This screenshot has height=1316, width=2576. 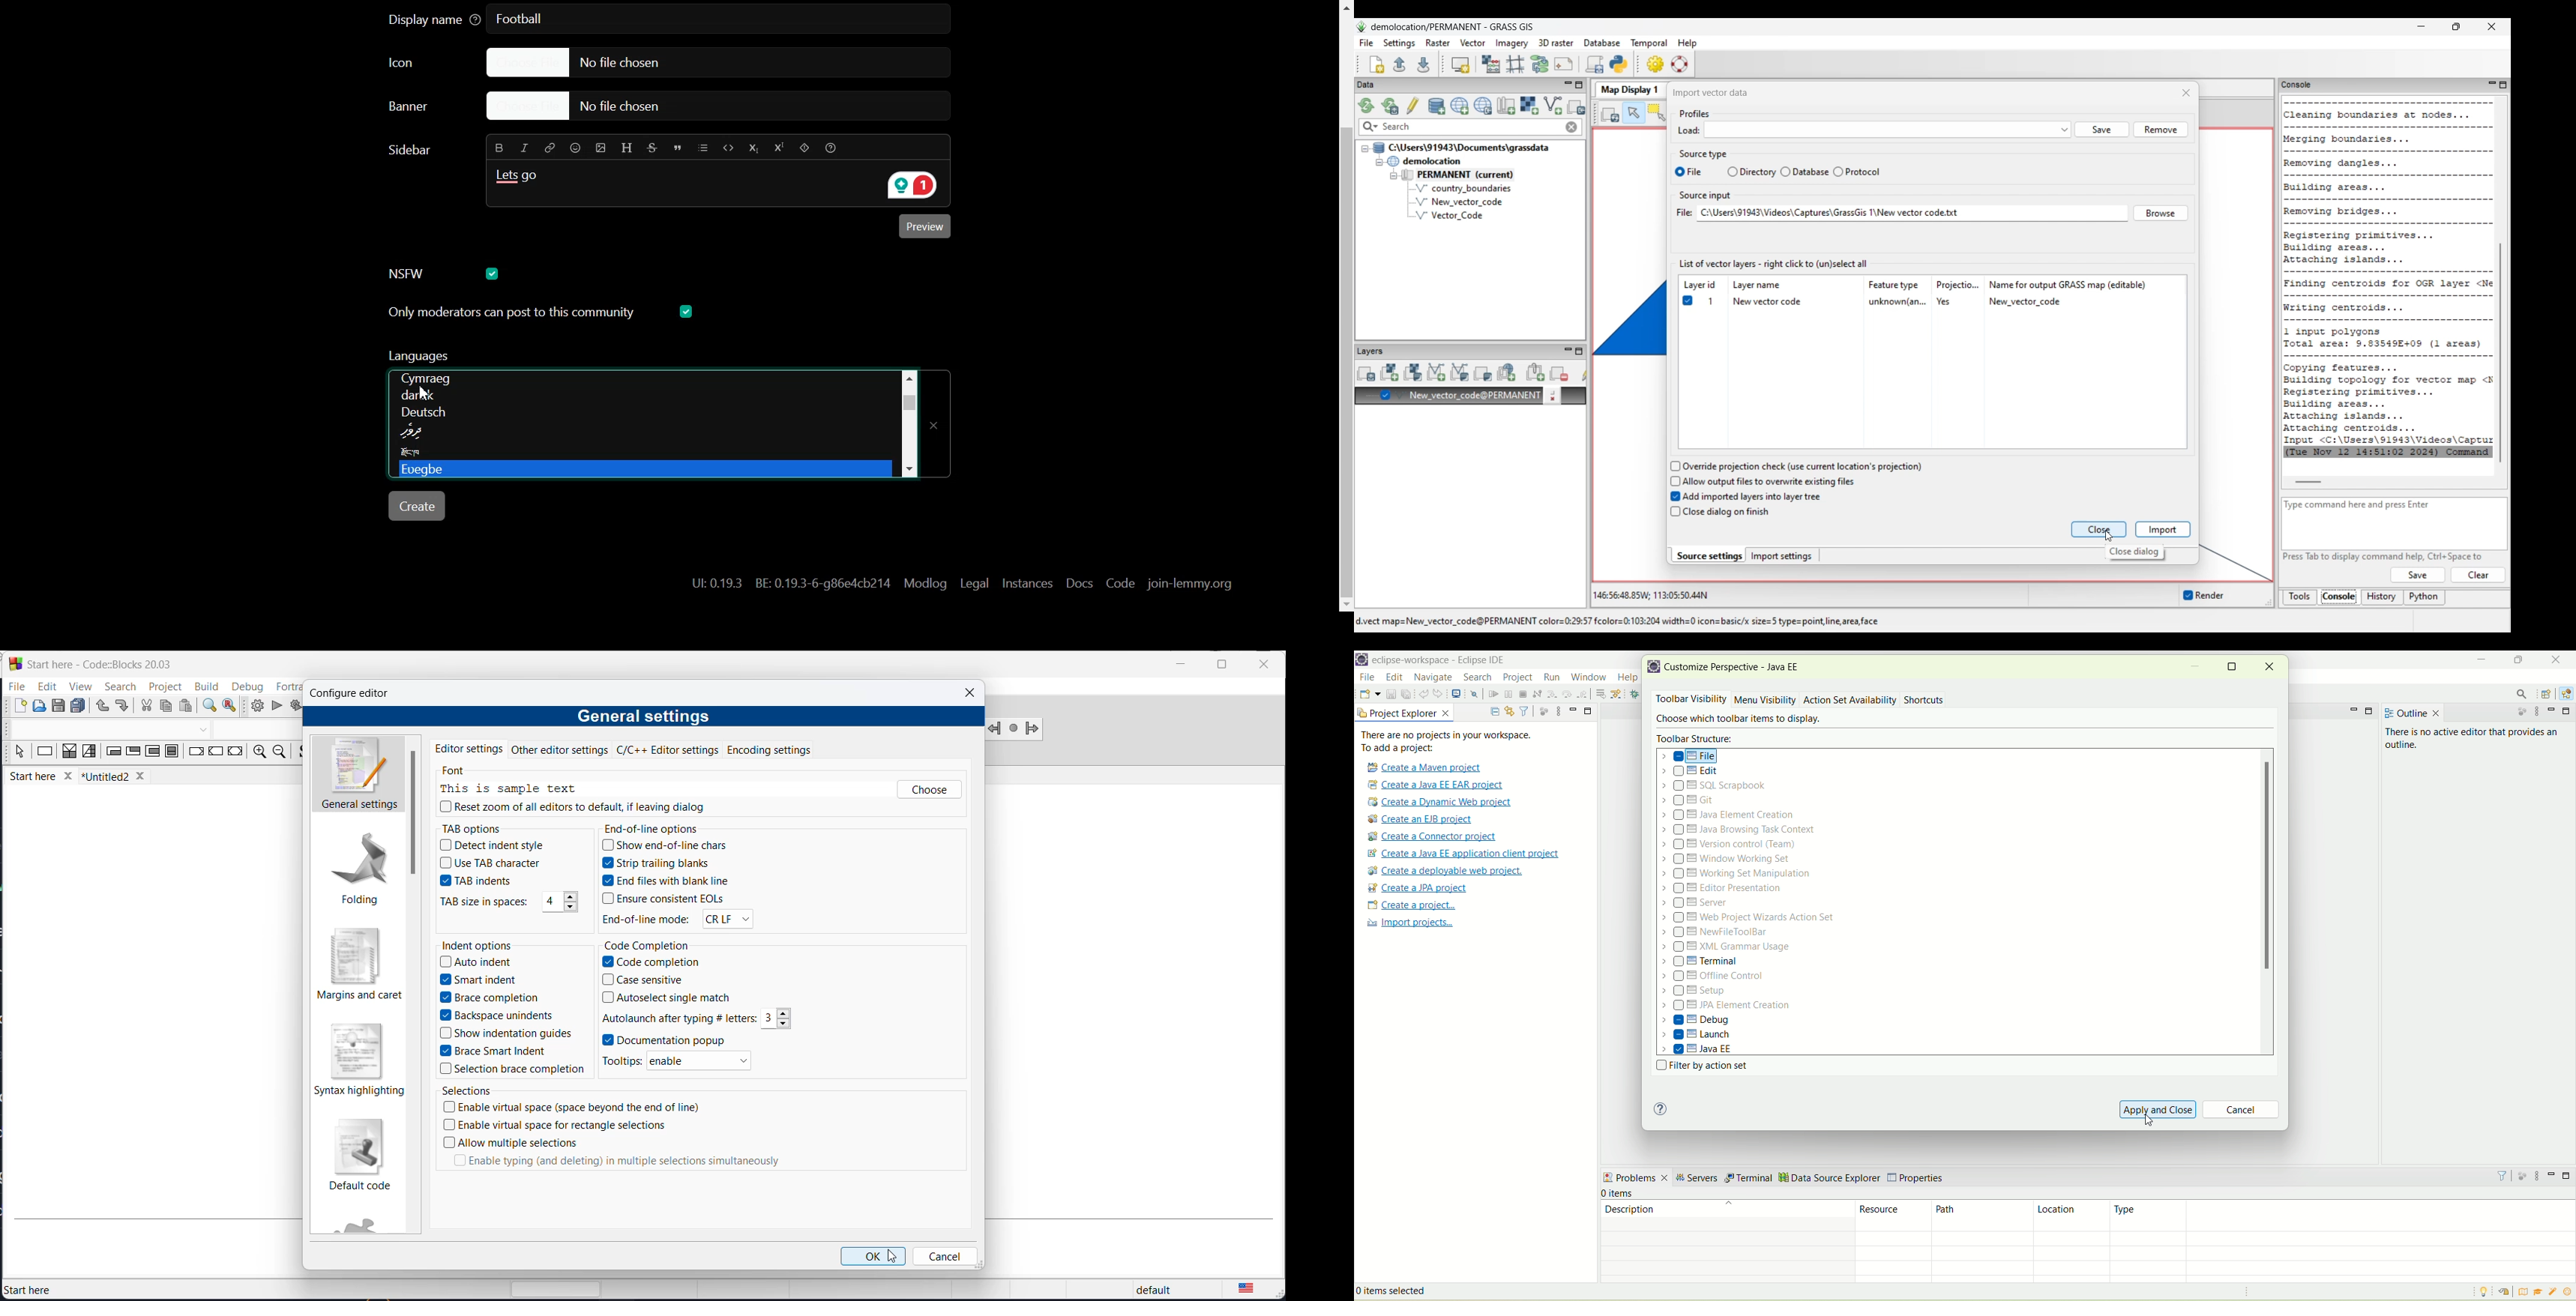 What do you see at coordinates (669, 881) in the screenshot?
I see `end files with blank line` at bounding box center [669, 881].